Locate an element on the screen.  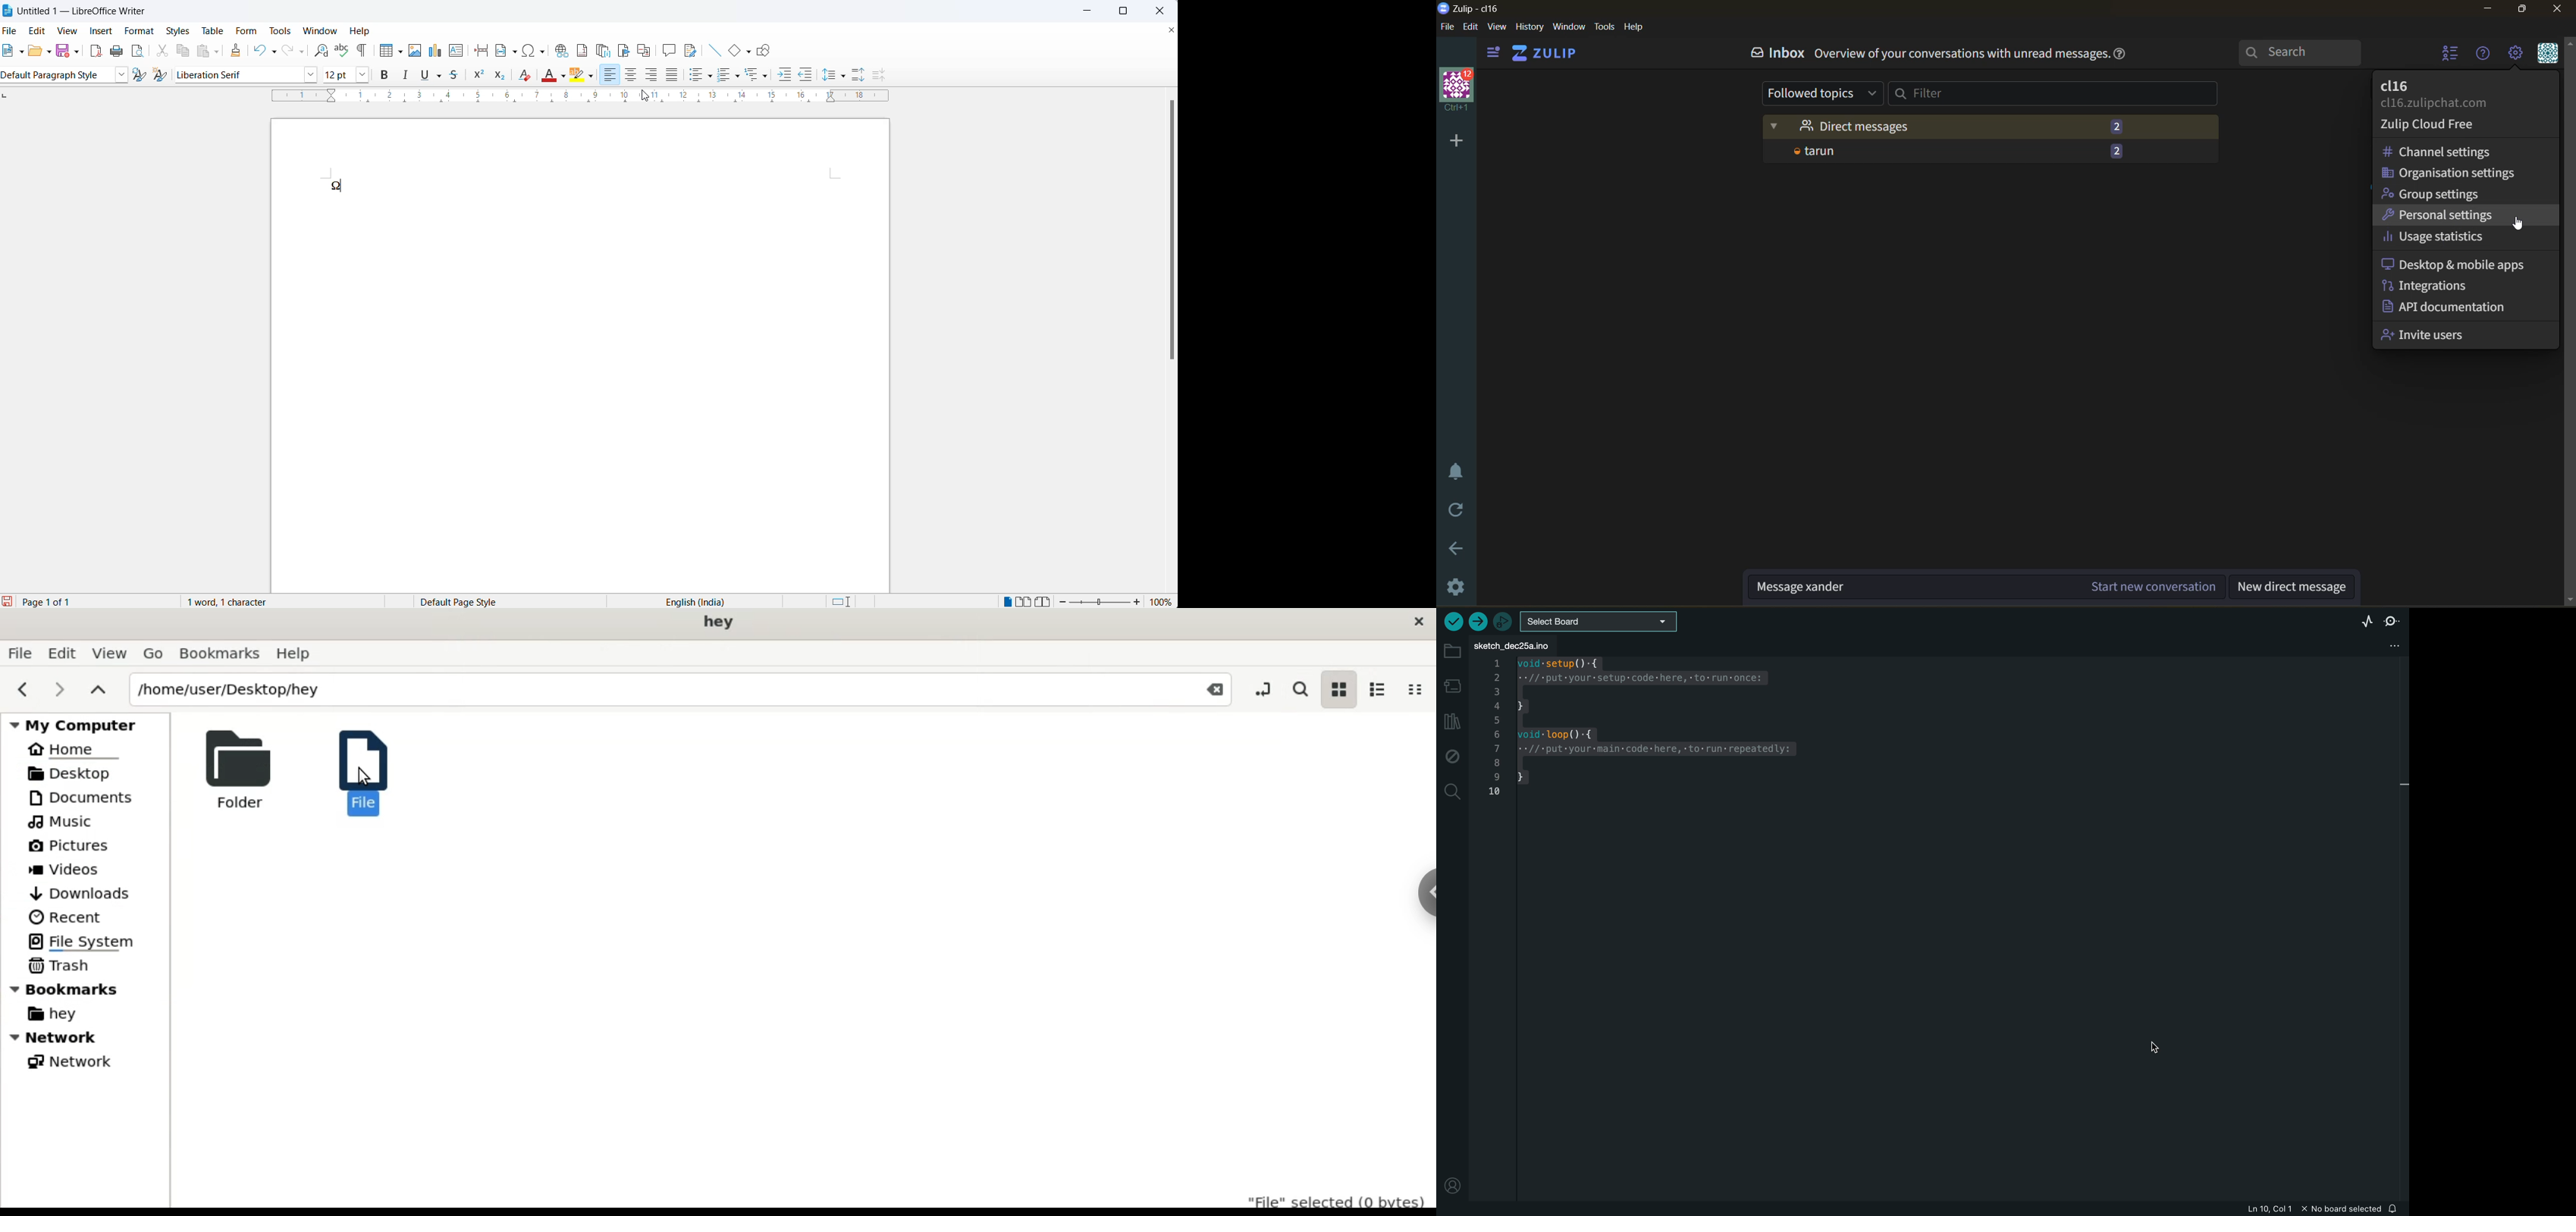
standard selection is located at coordinates (844, 601).